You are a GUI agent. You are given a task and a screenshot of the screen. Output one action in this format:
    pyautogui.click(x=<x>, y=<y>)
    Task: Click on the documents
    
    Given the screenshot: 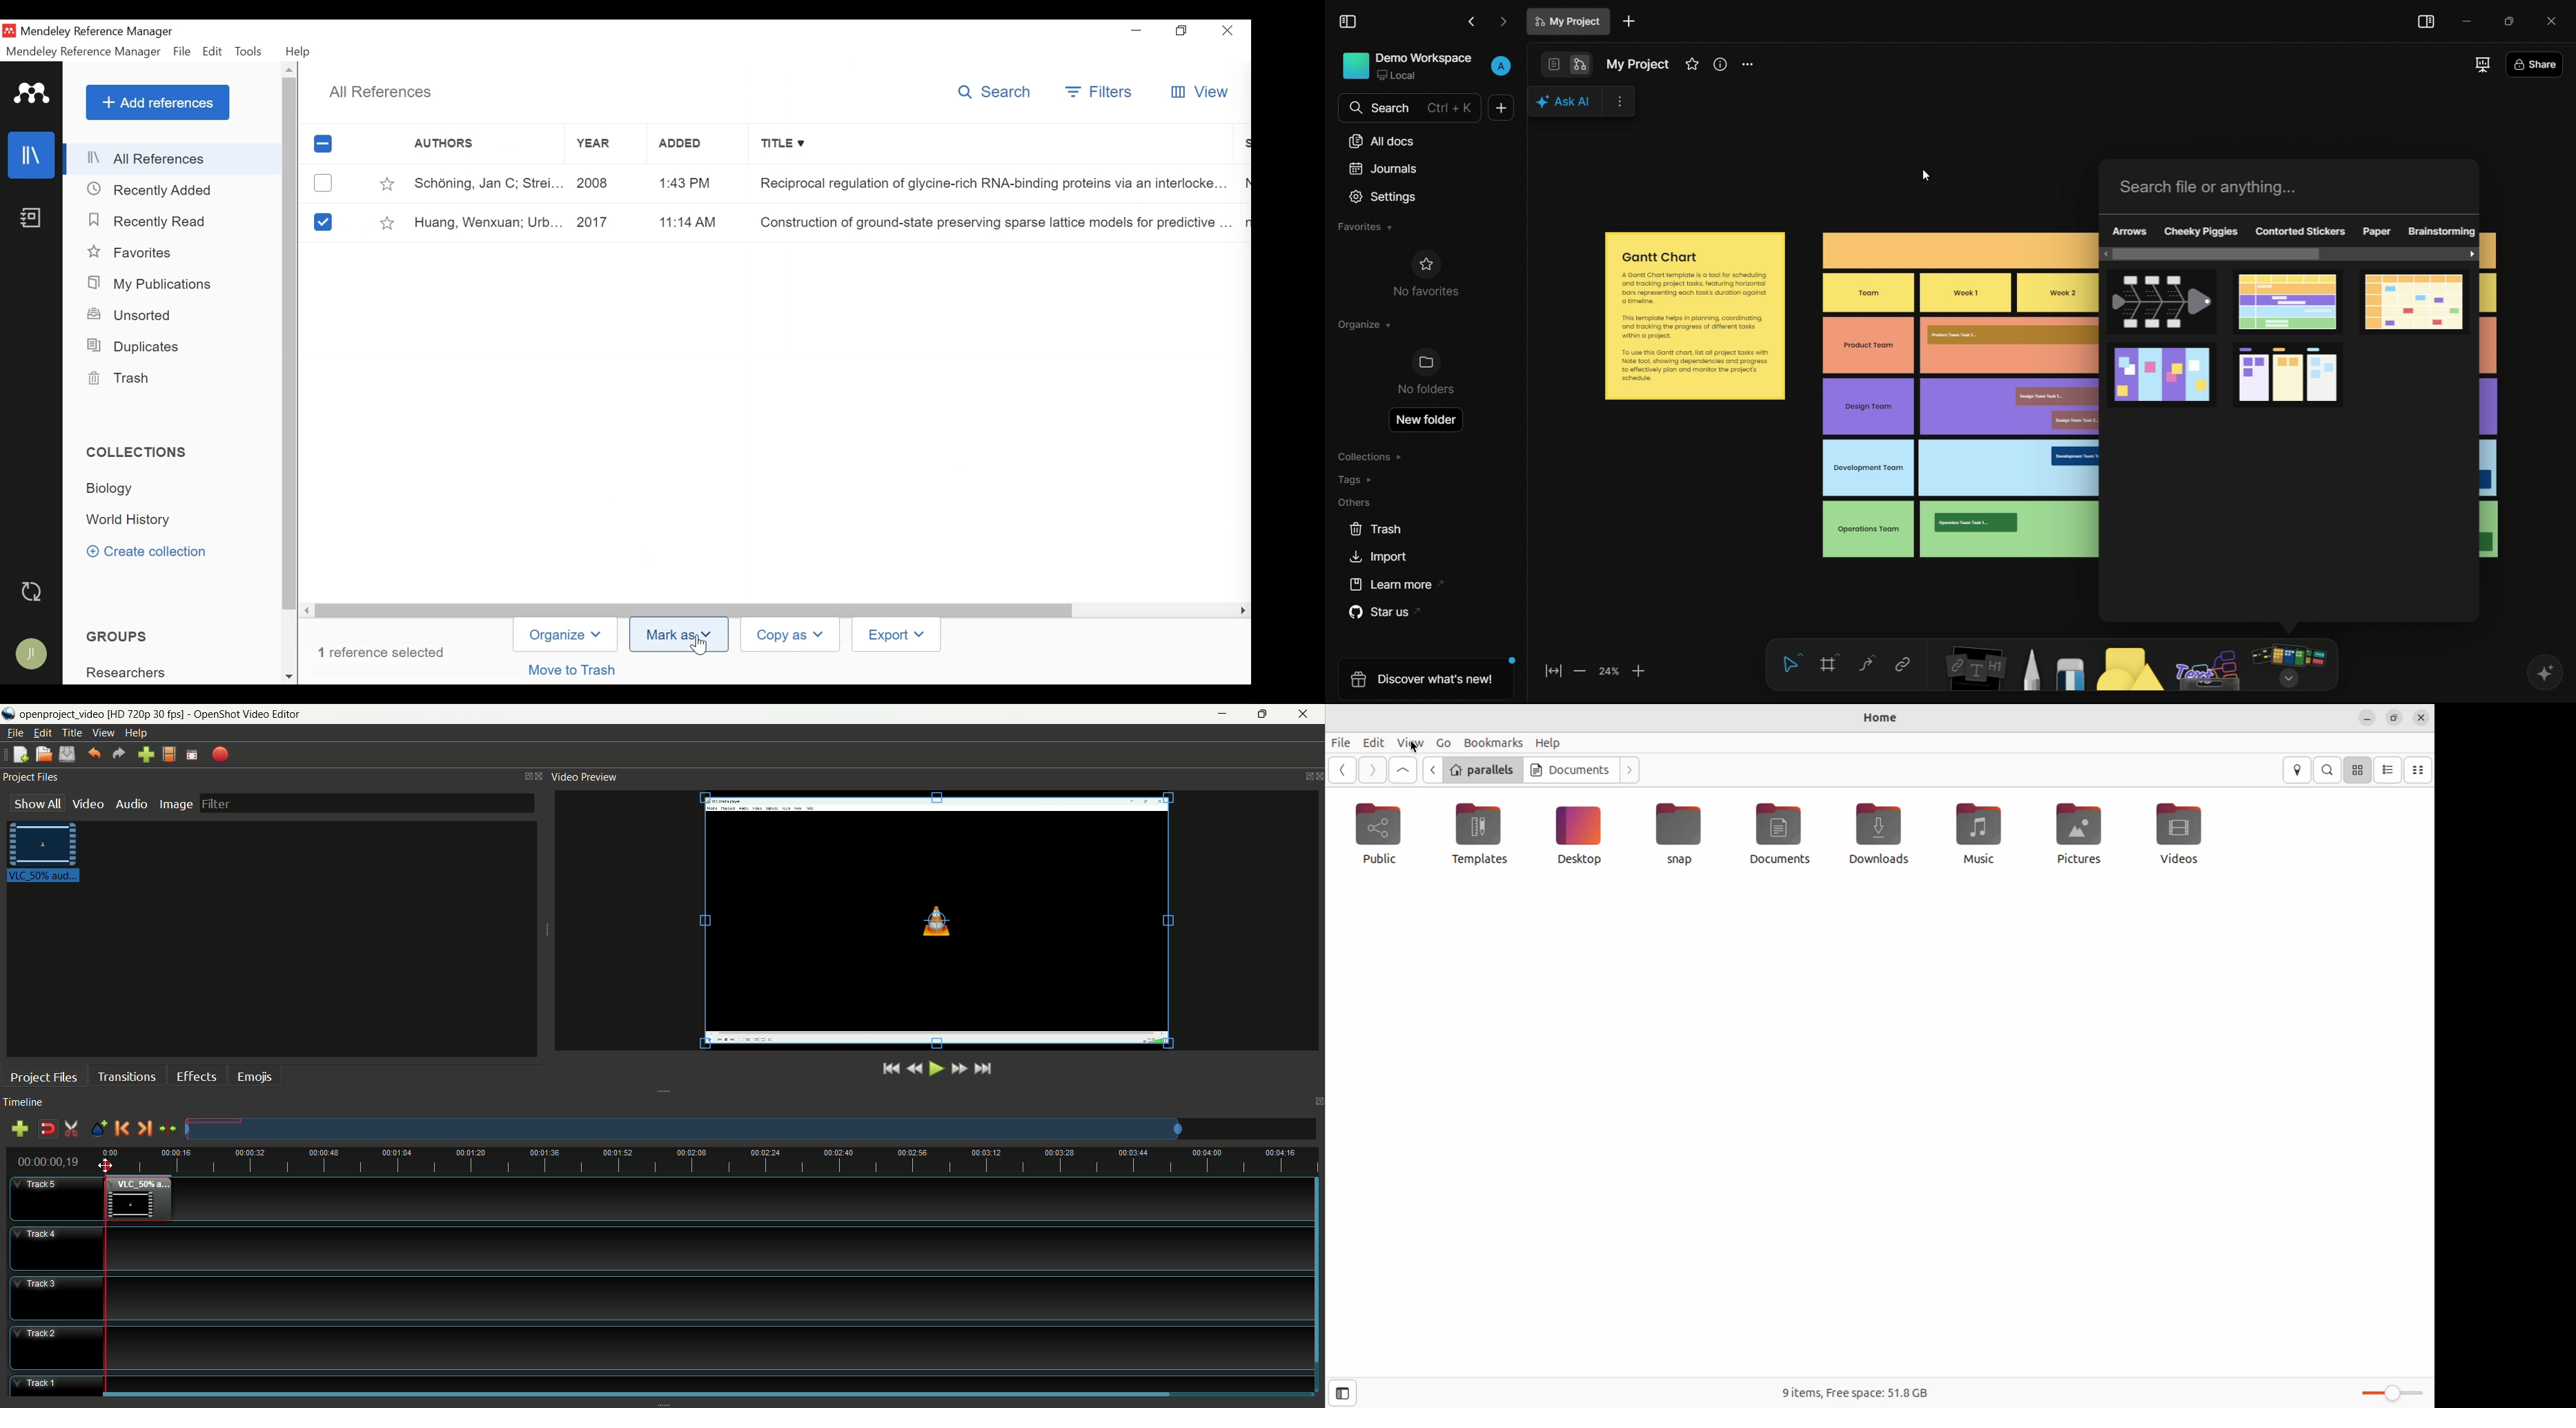 What is the action you would take?
    pyautogui.click(x=1782, y=836)
    